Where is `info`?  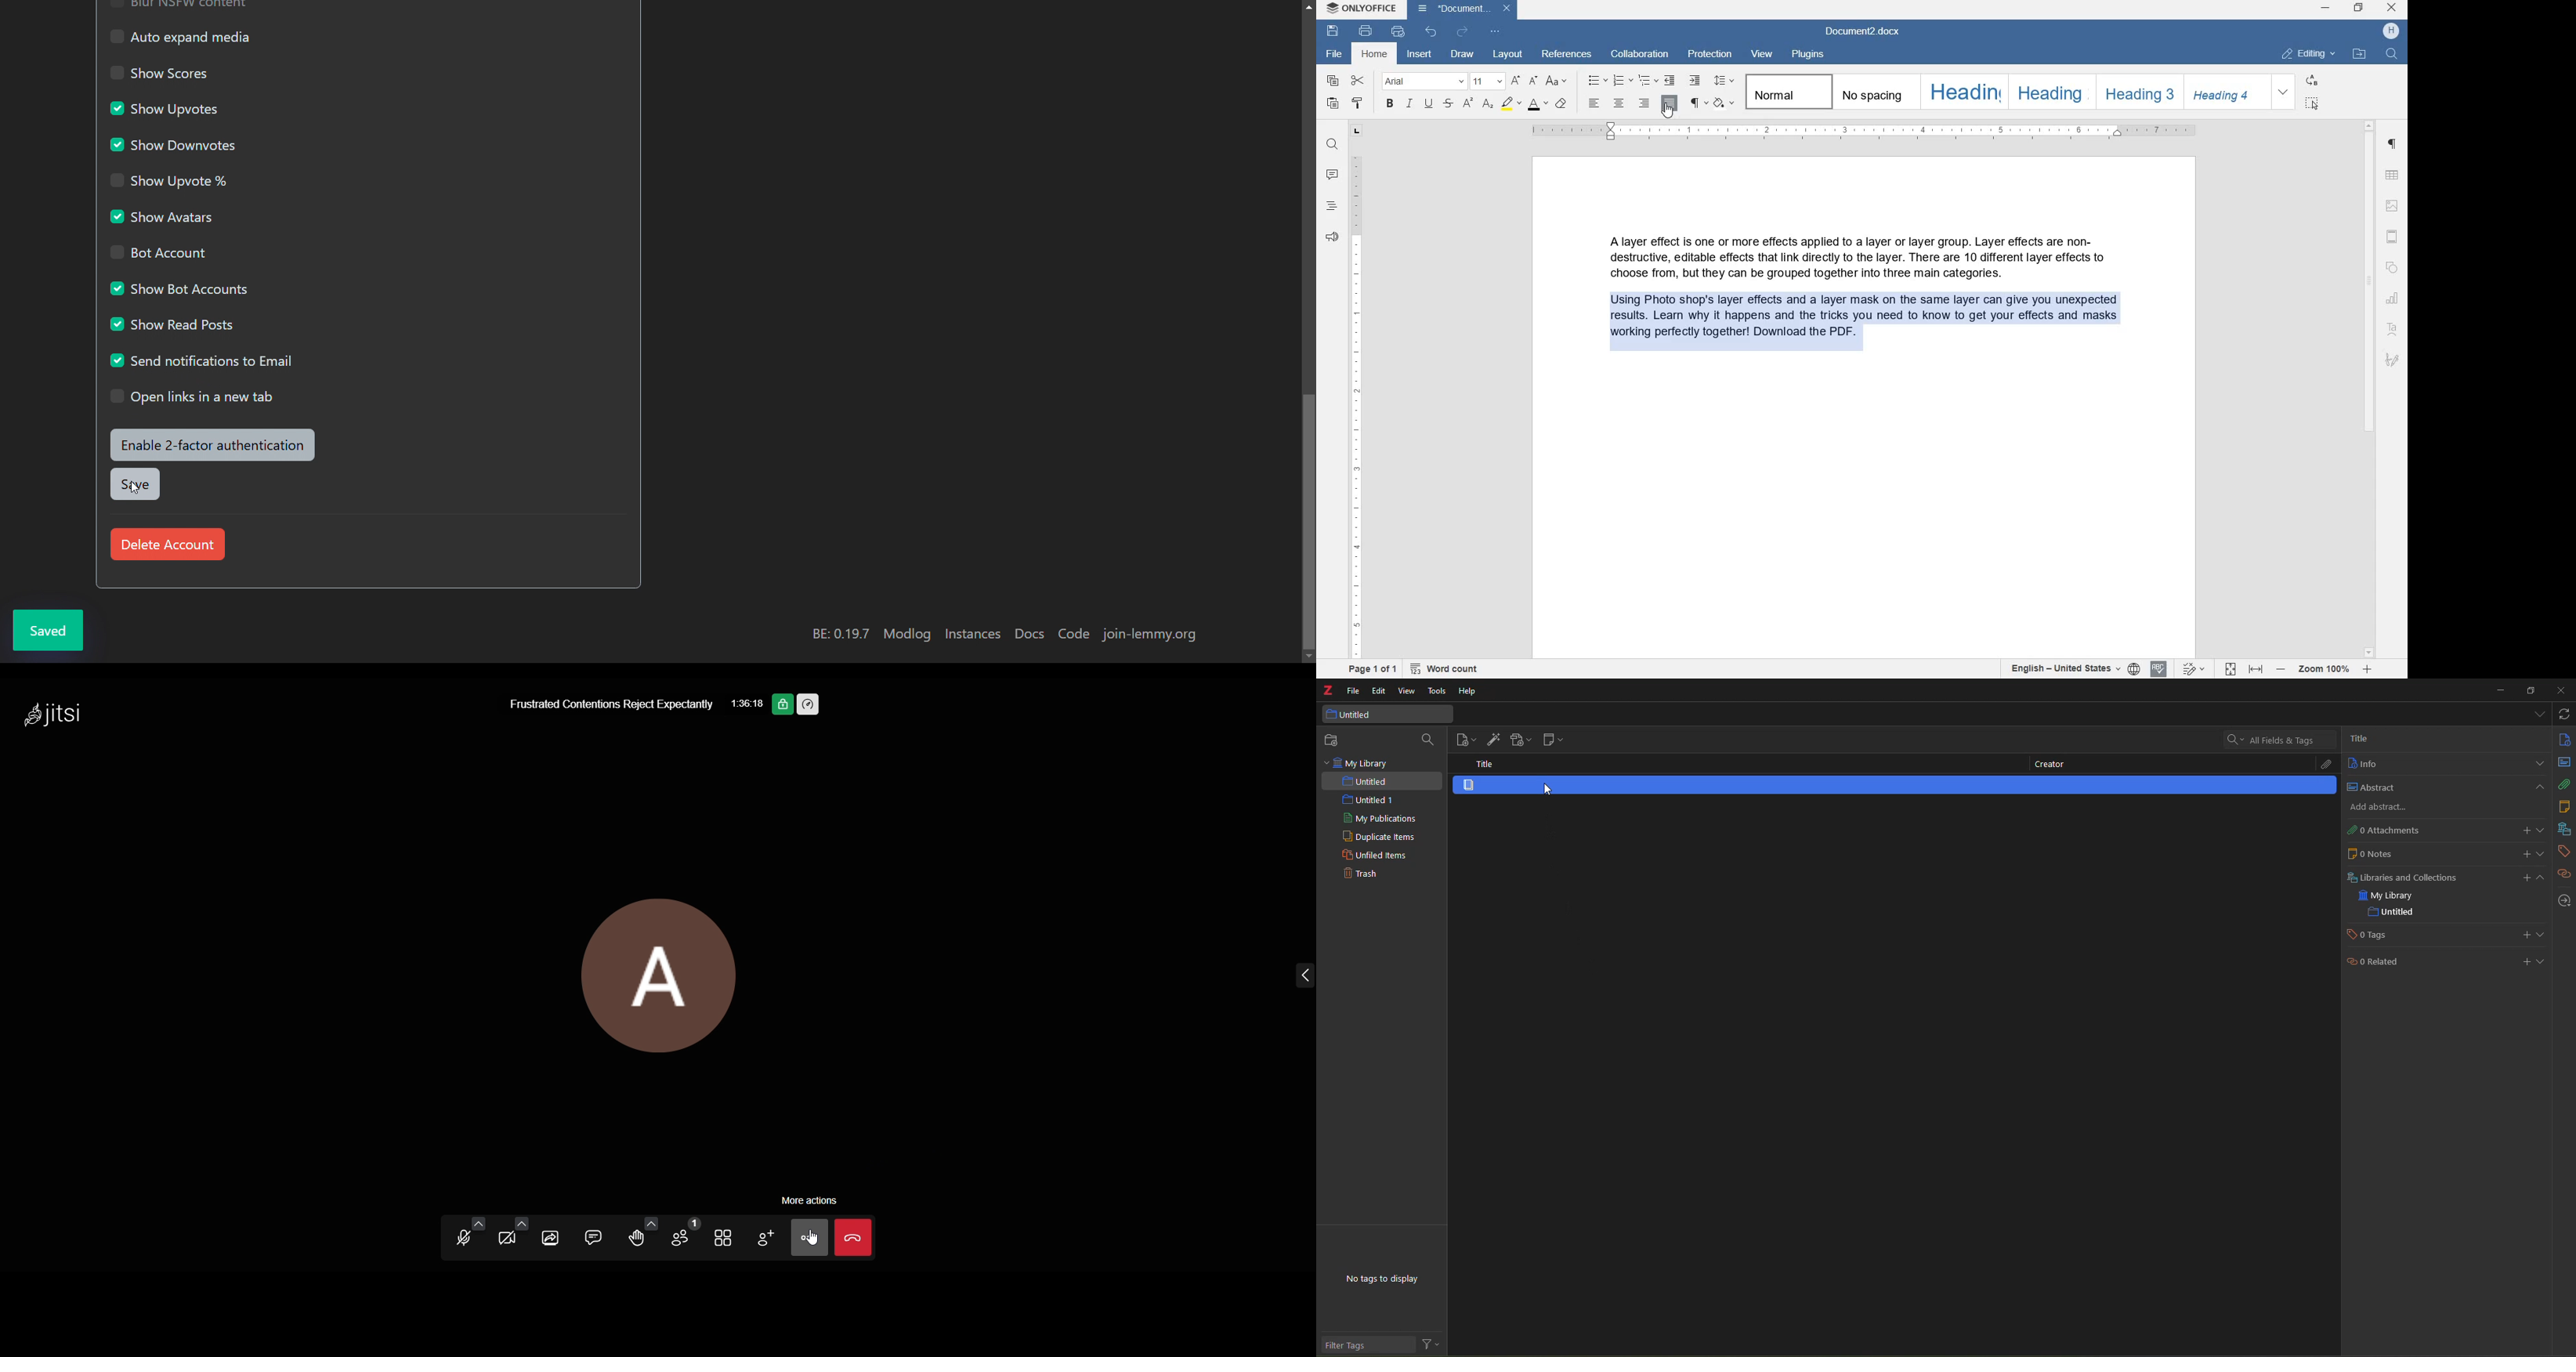 info is located at coordinates (2362, 764).